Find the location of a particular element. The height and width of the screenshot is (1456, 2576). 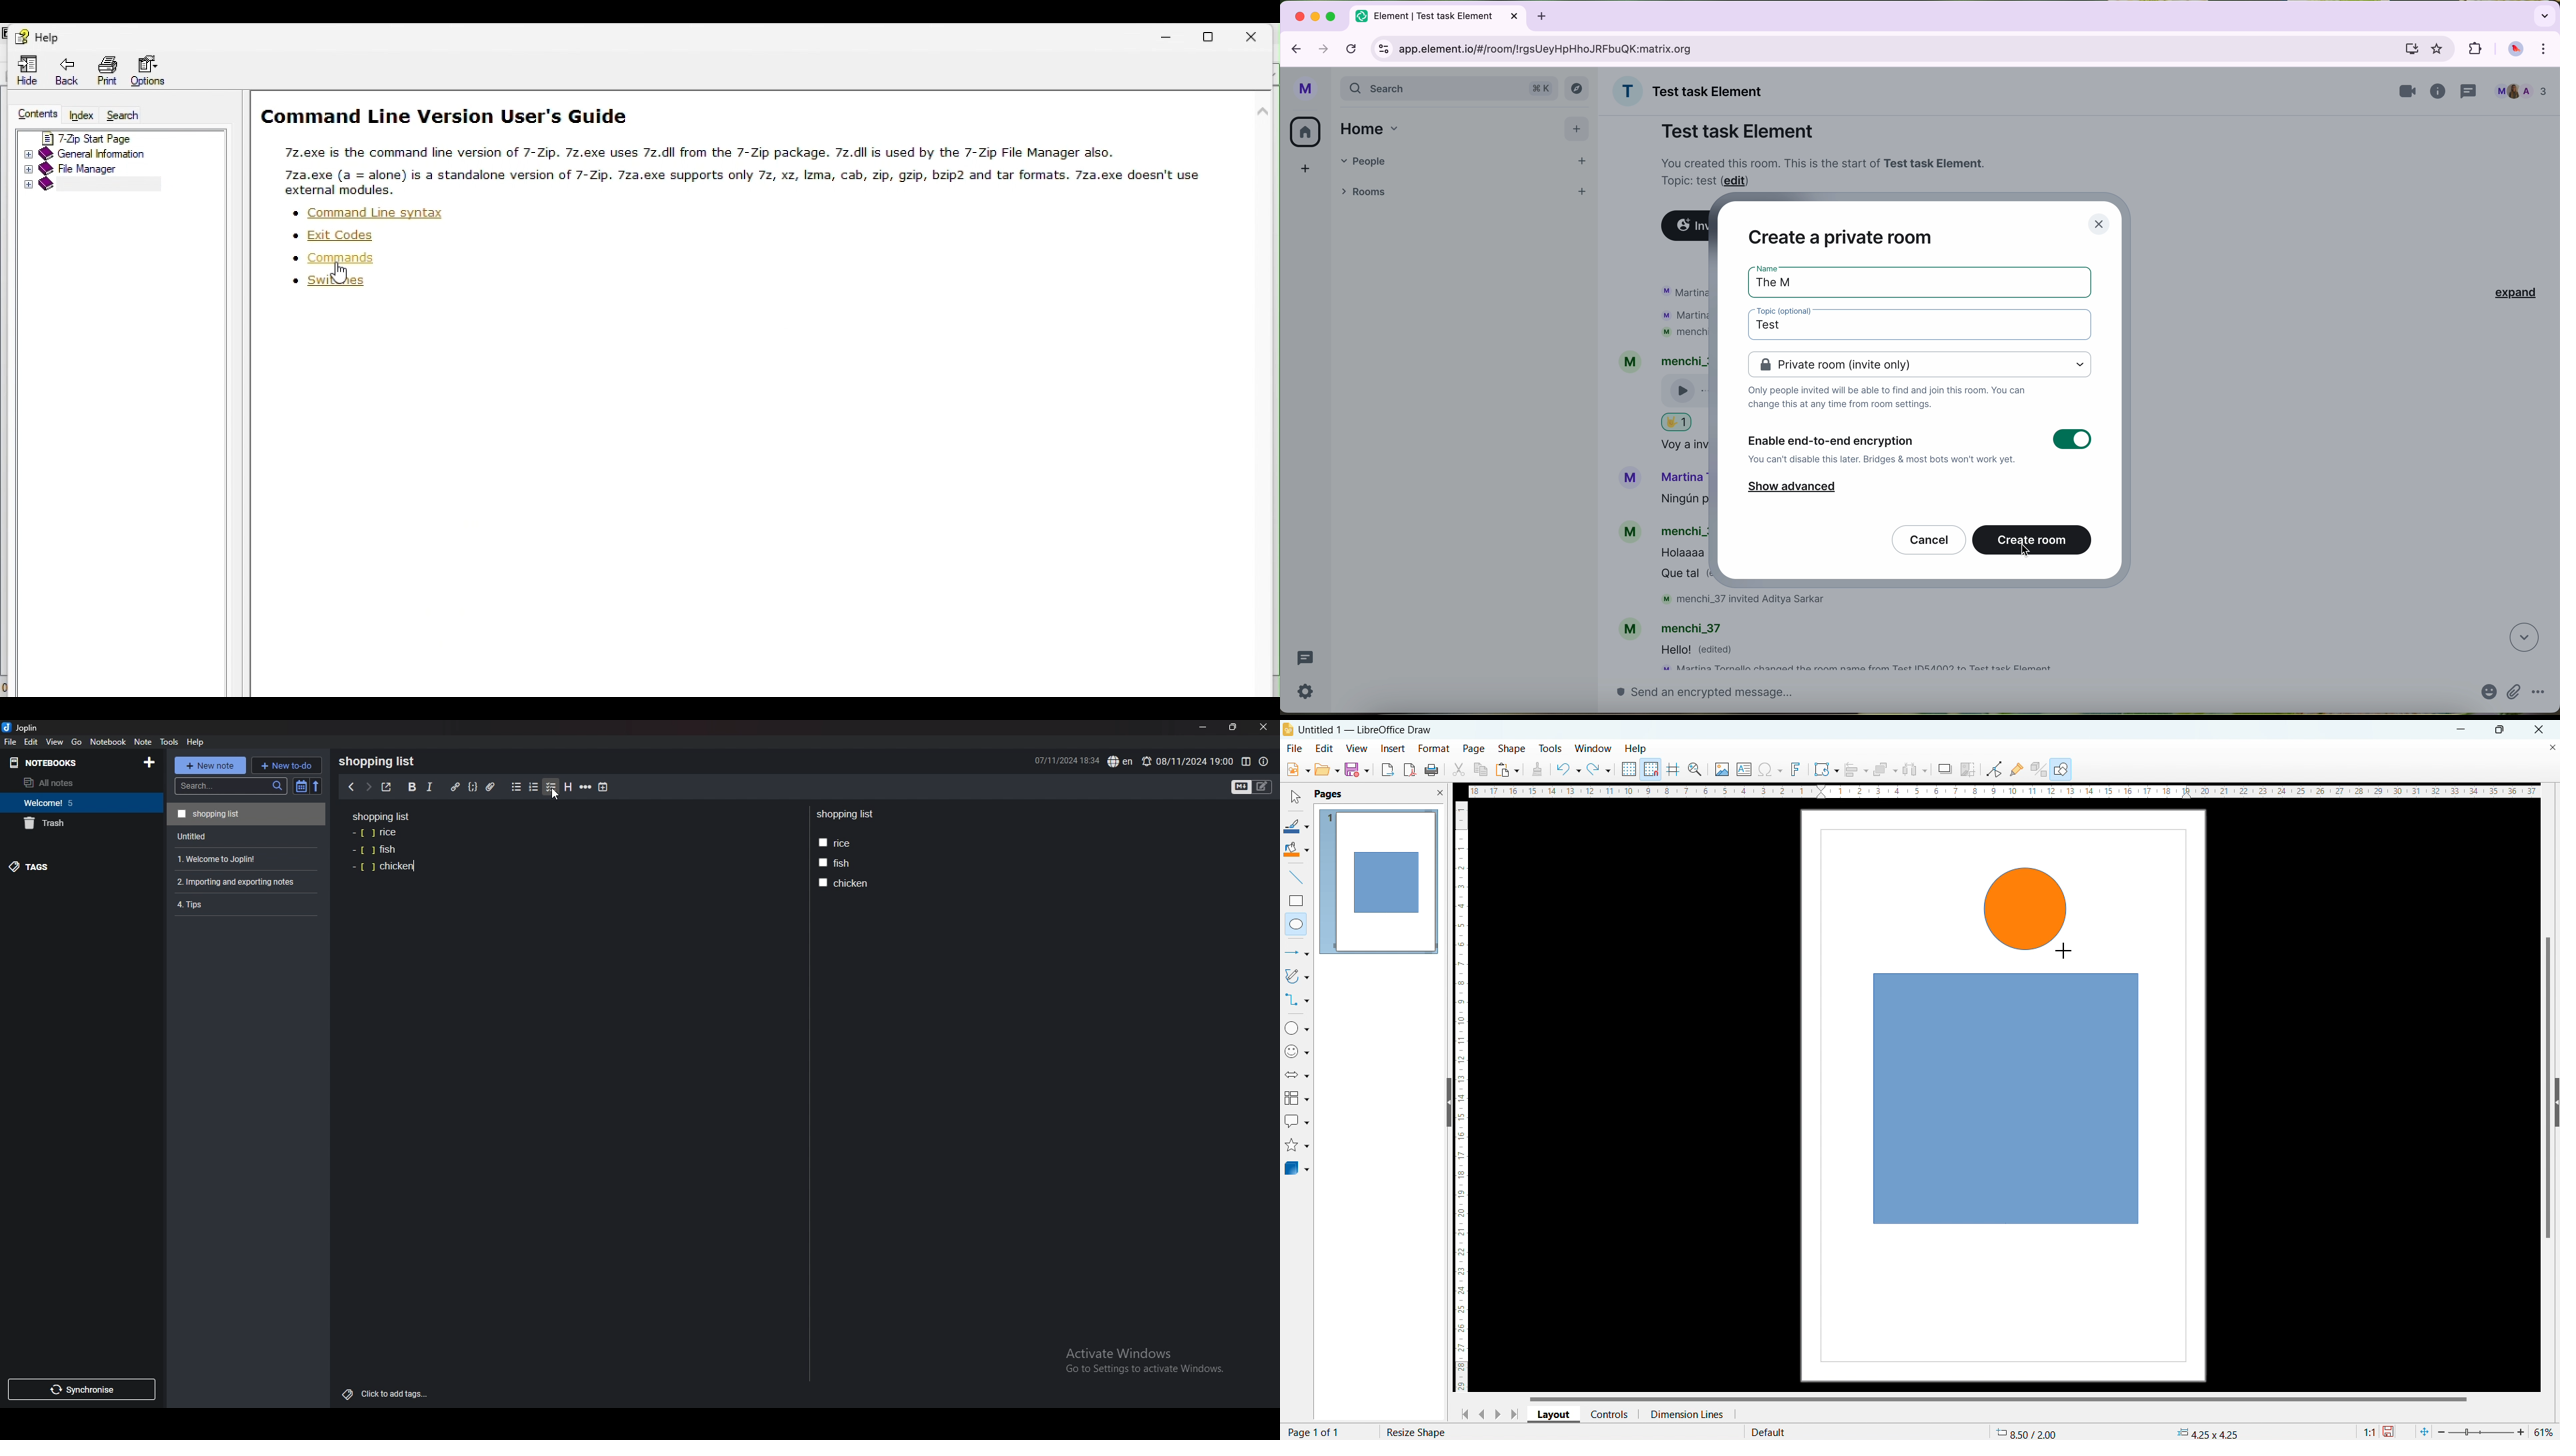

fill color is located at coordinates (1297, 850).